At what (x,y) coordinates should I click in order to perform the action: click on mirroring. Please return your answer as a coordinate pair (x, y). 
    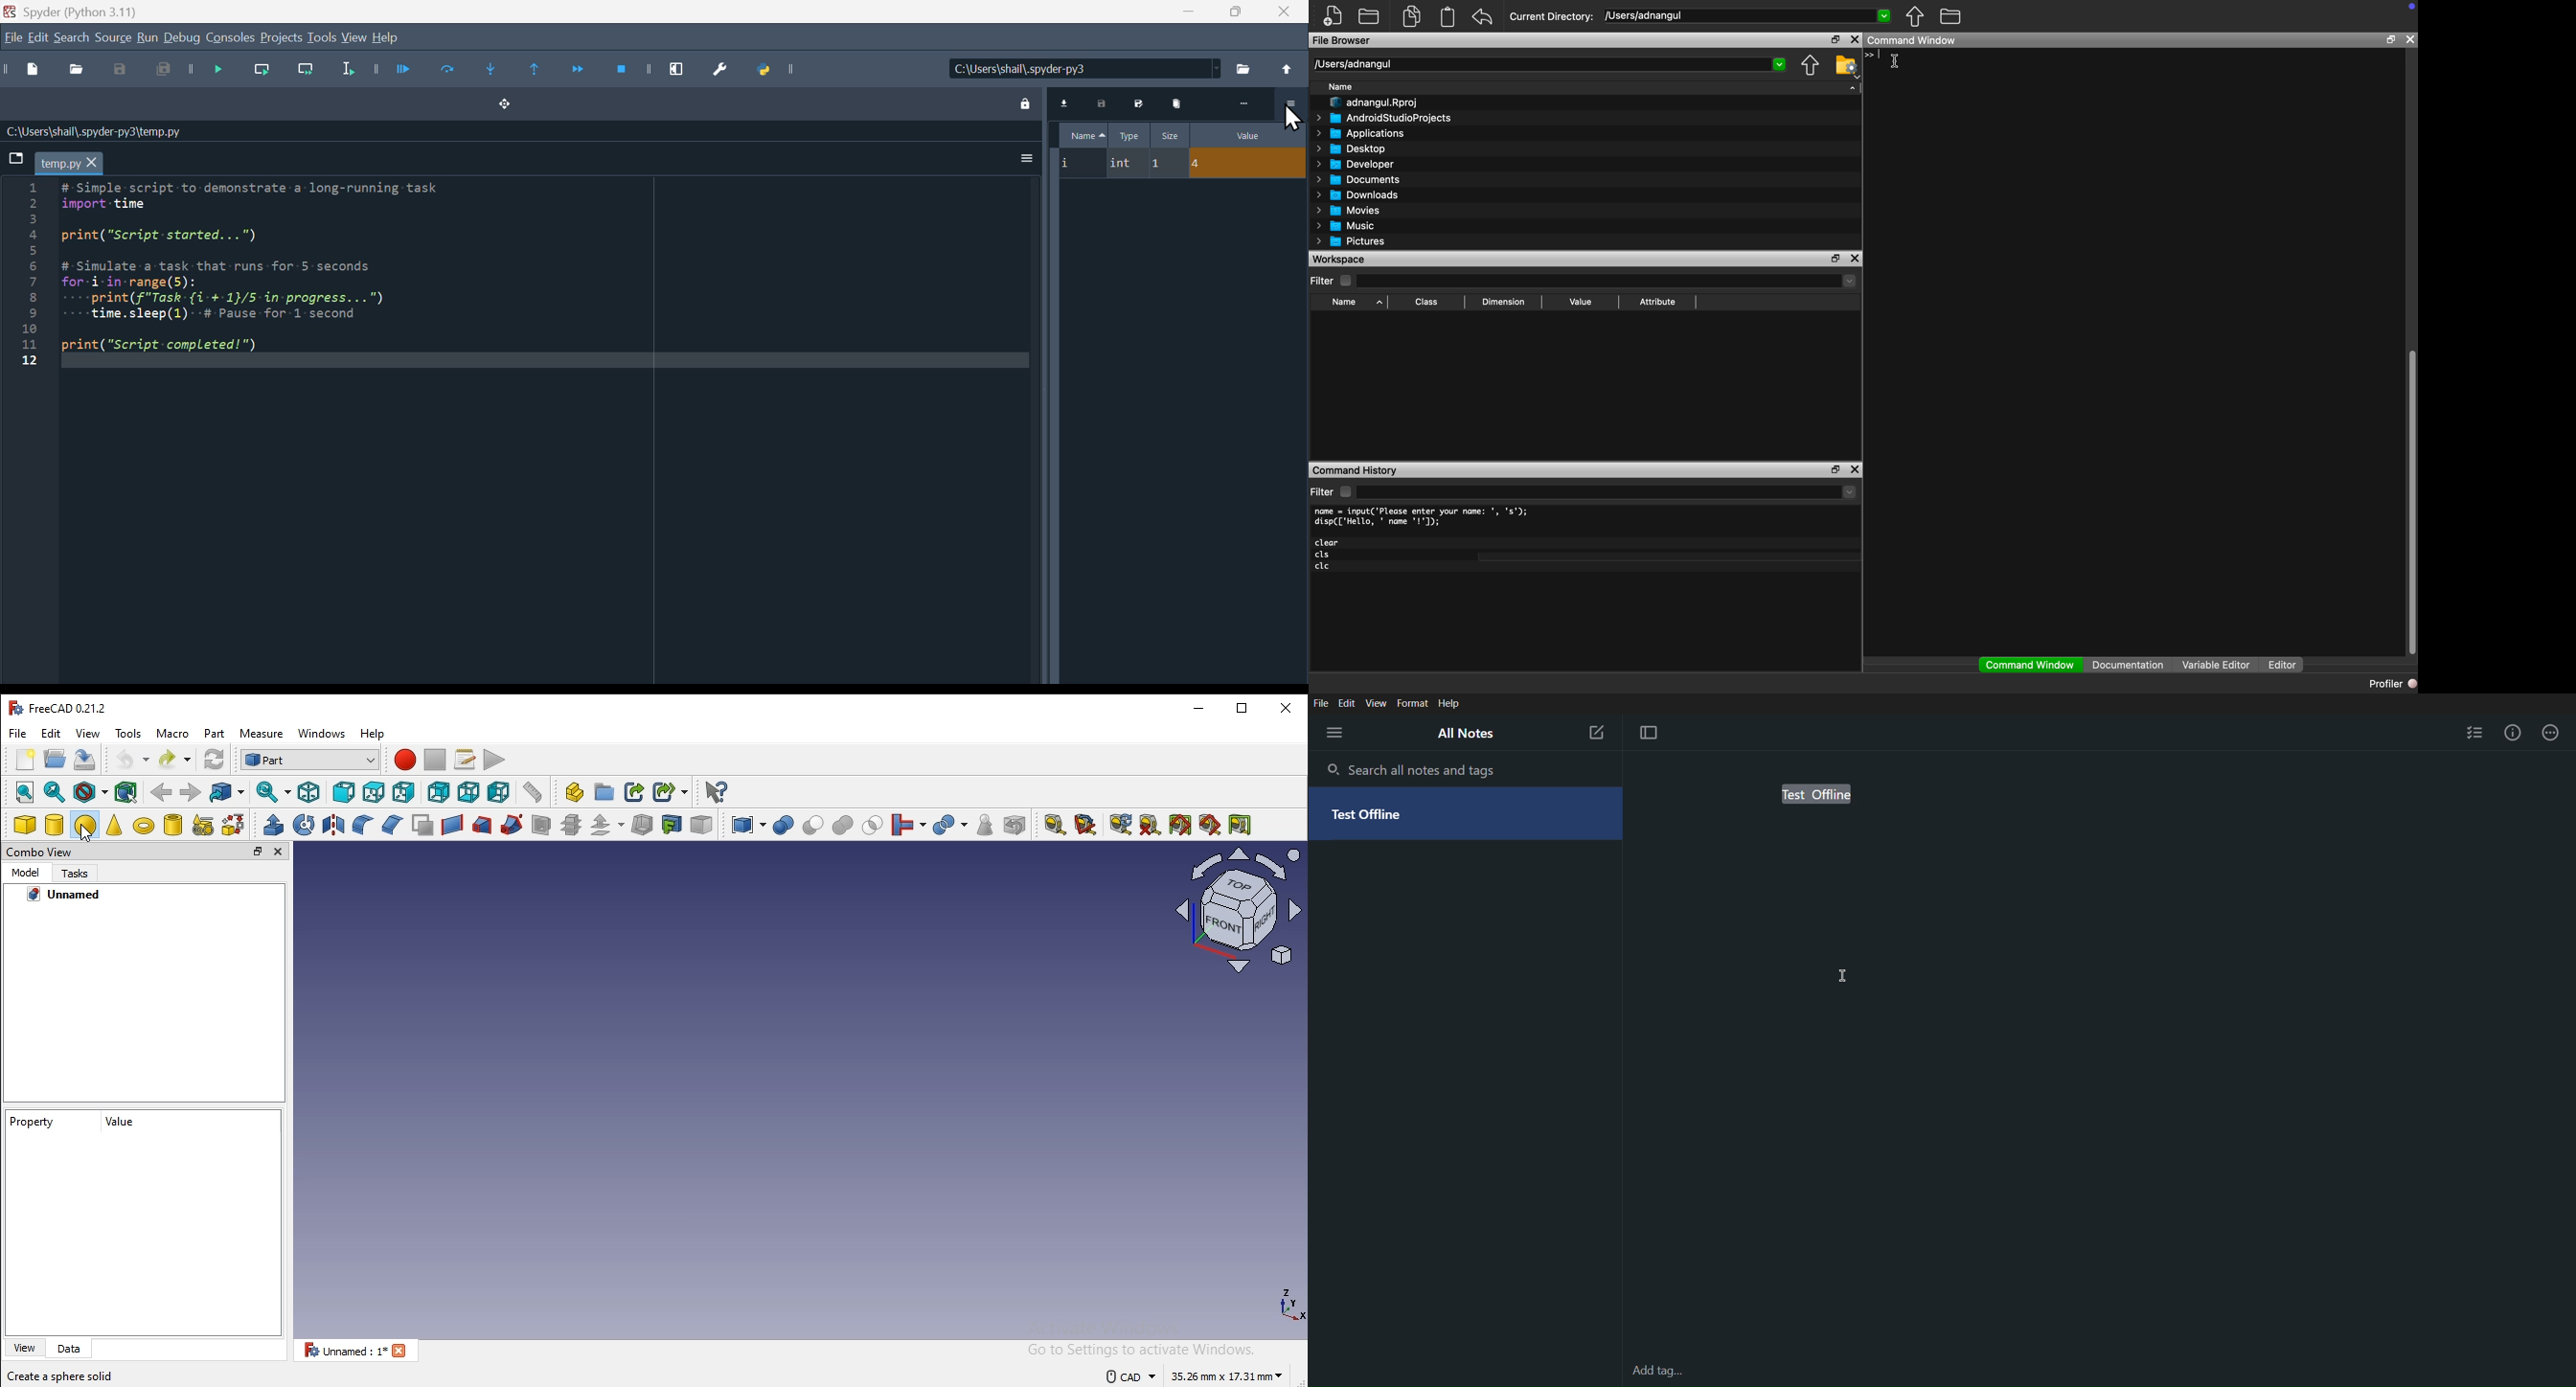
    Looking at the image, I should click on (331, 823).